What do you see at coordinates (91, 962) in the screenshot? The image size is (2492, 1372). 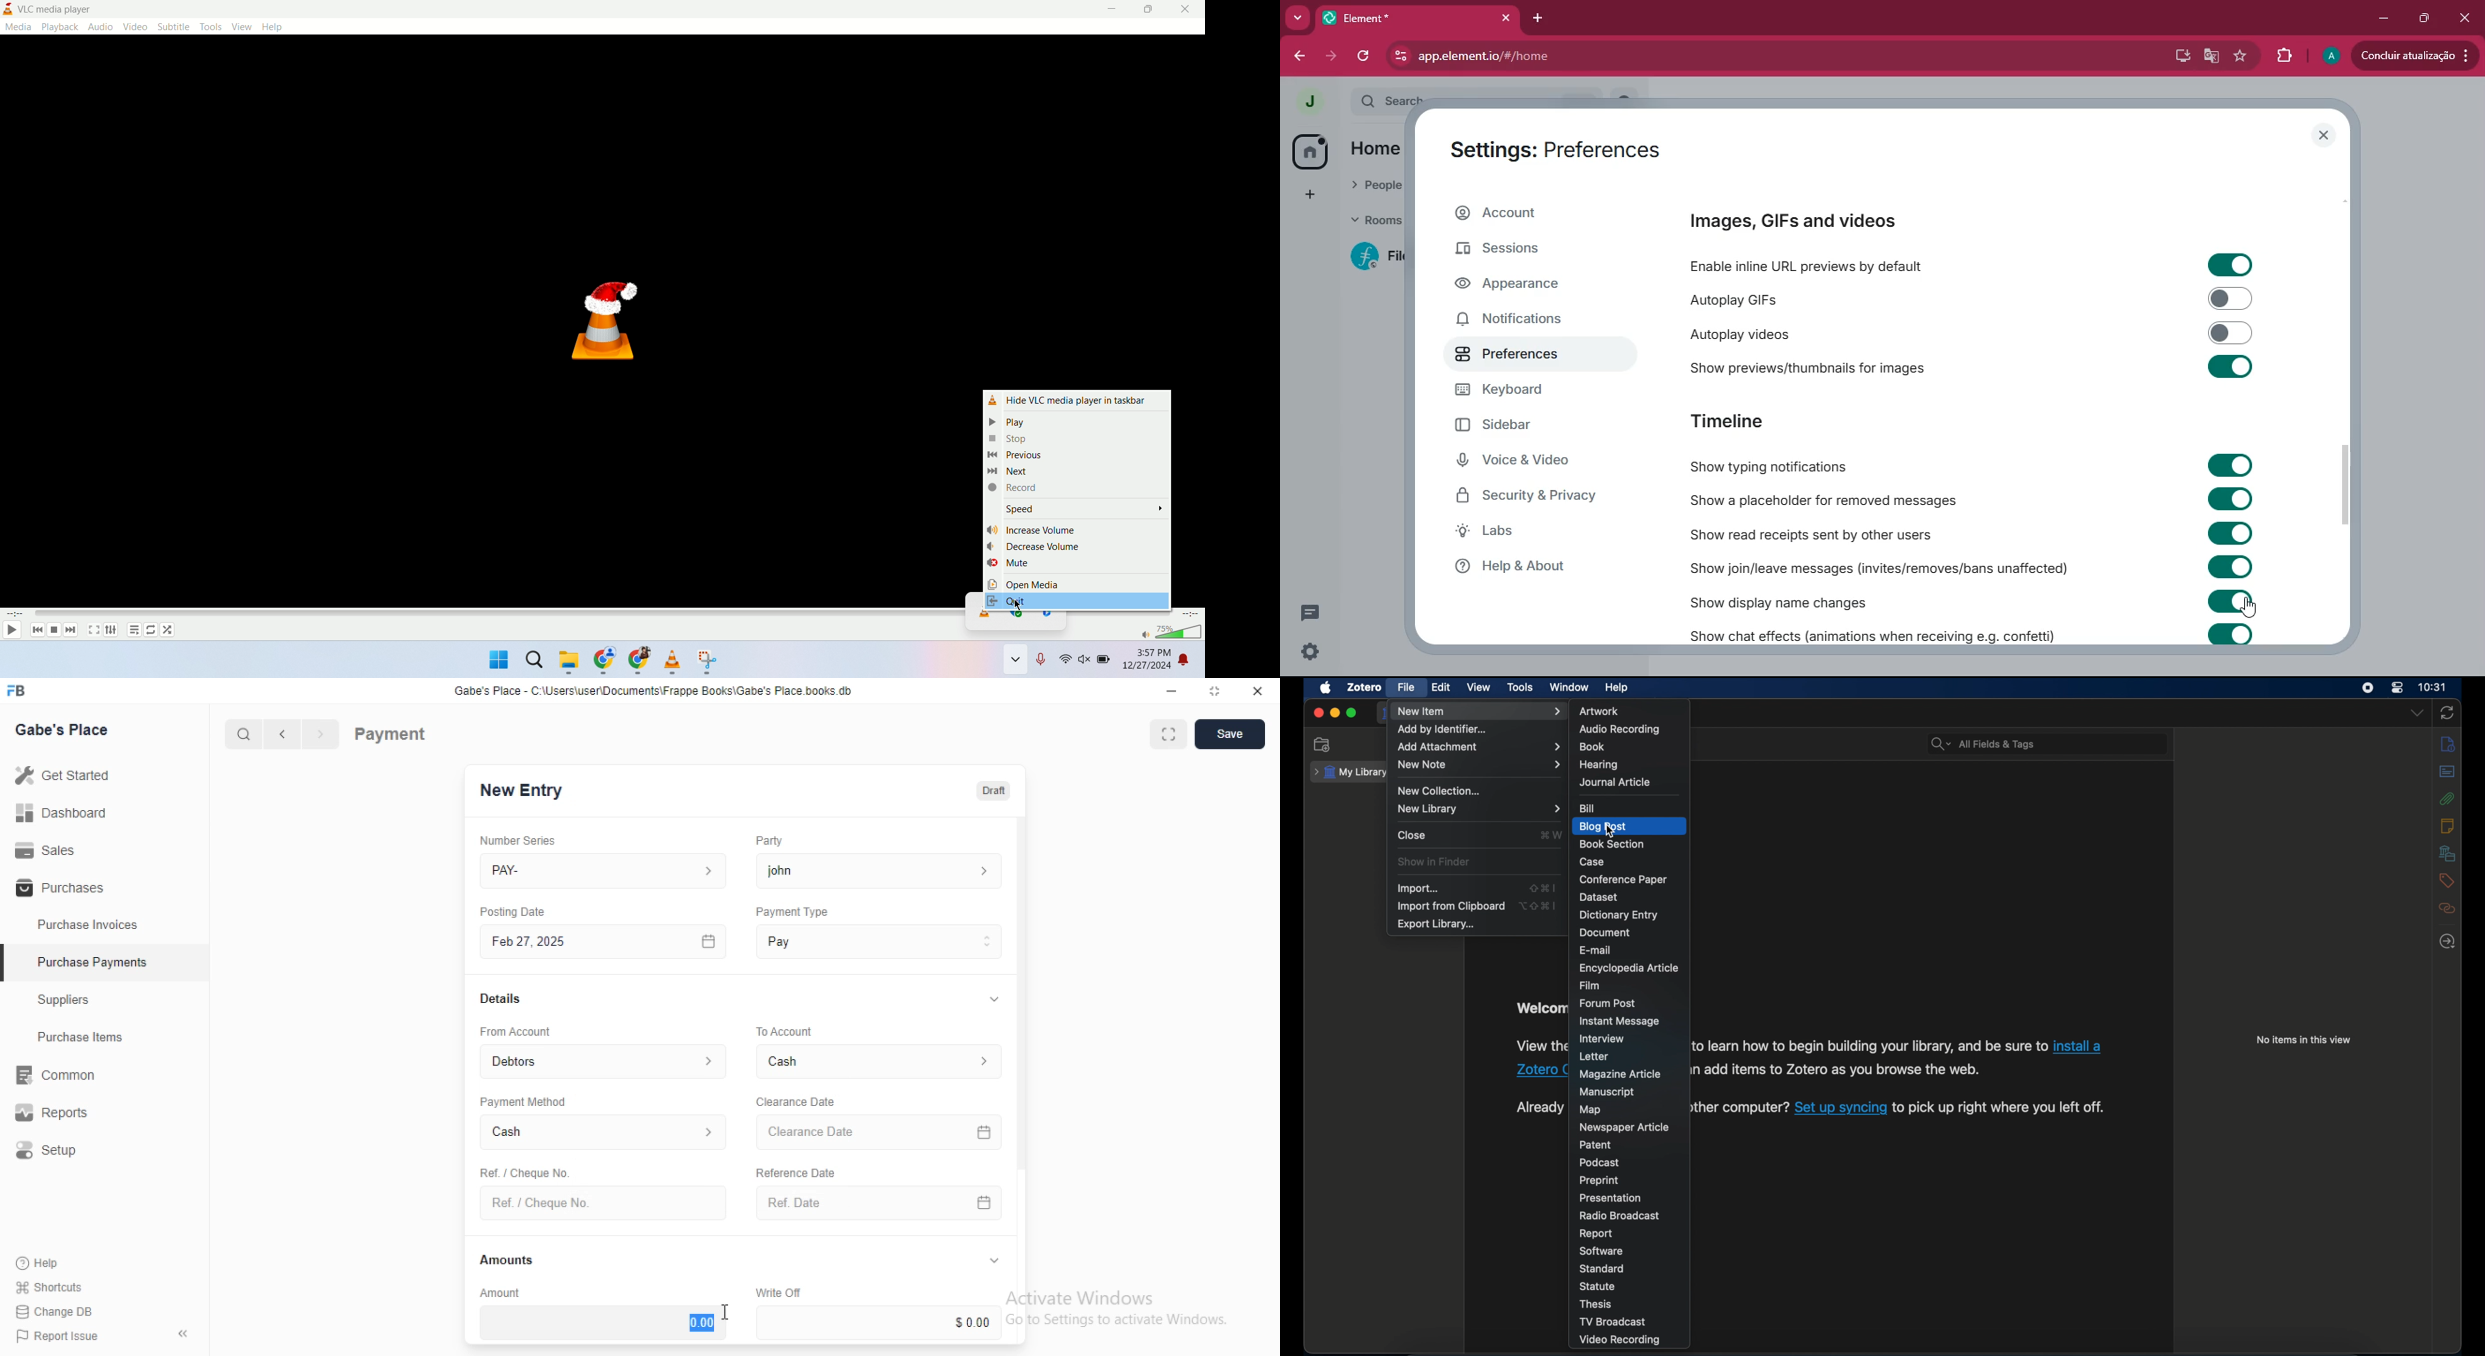 I see `Purchase Payments` at bounding box center [91, 962].